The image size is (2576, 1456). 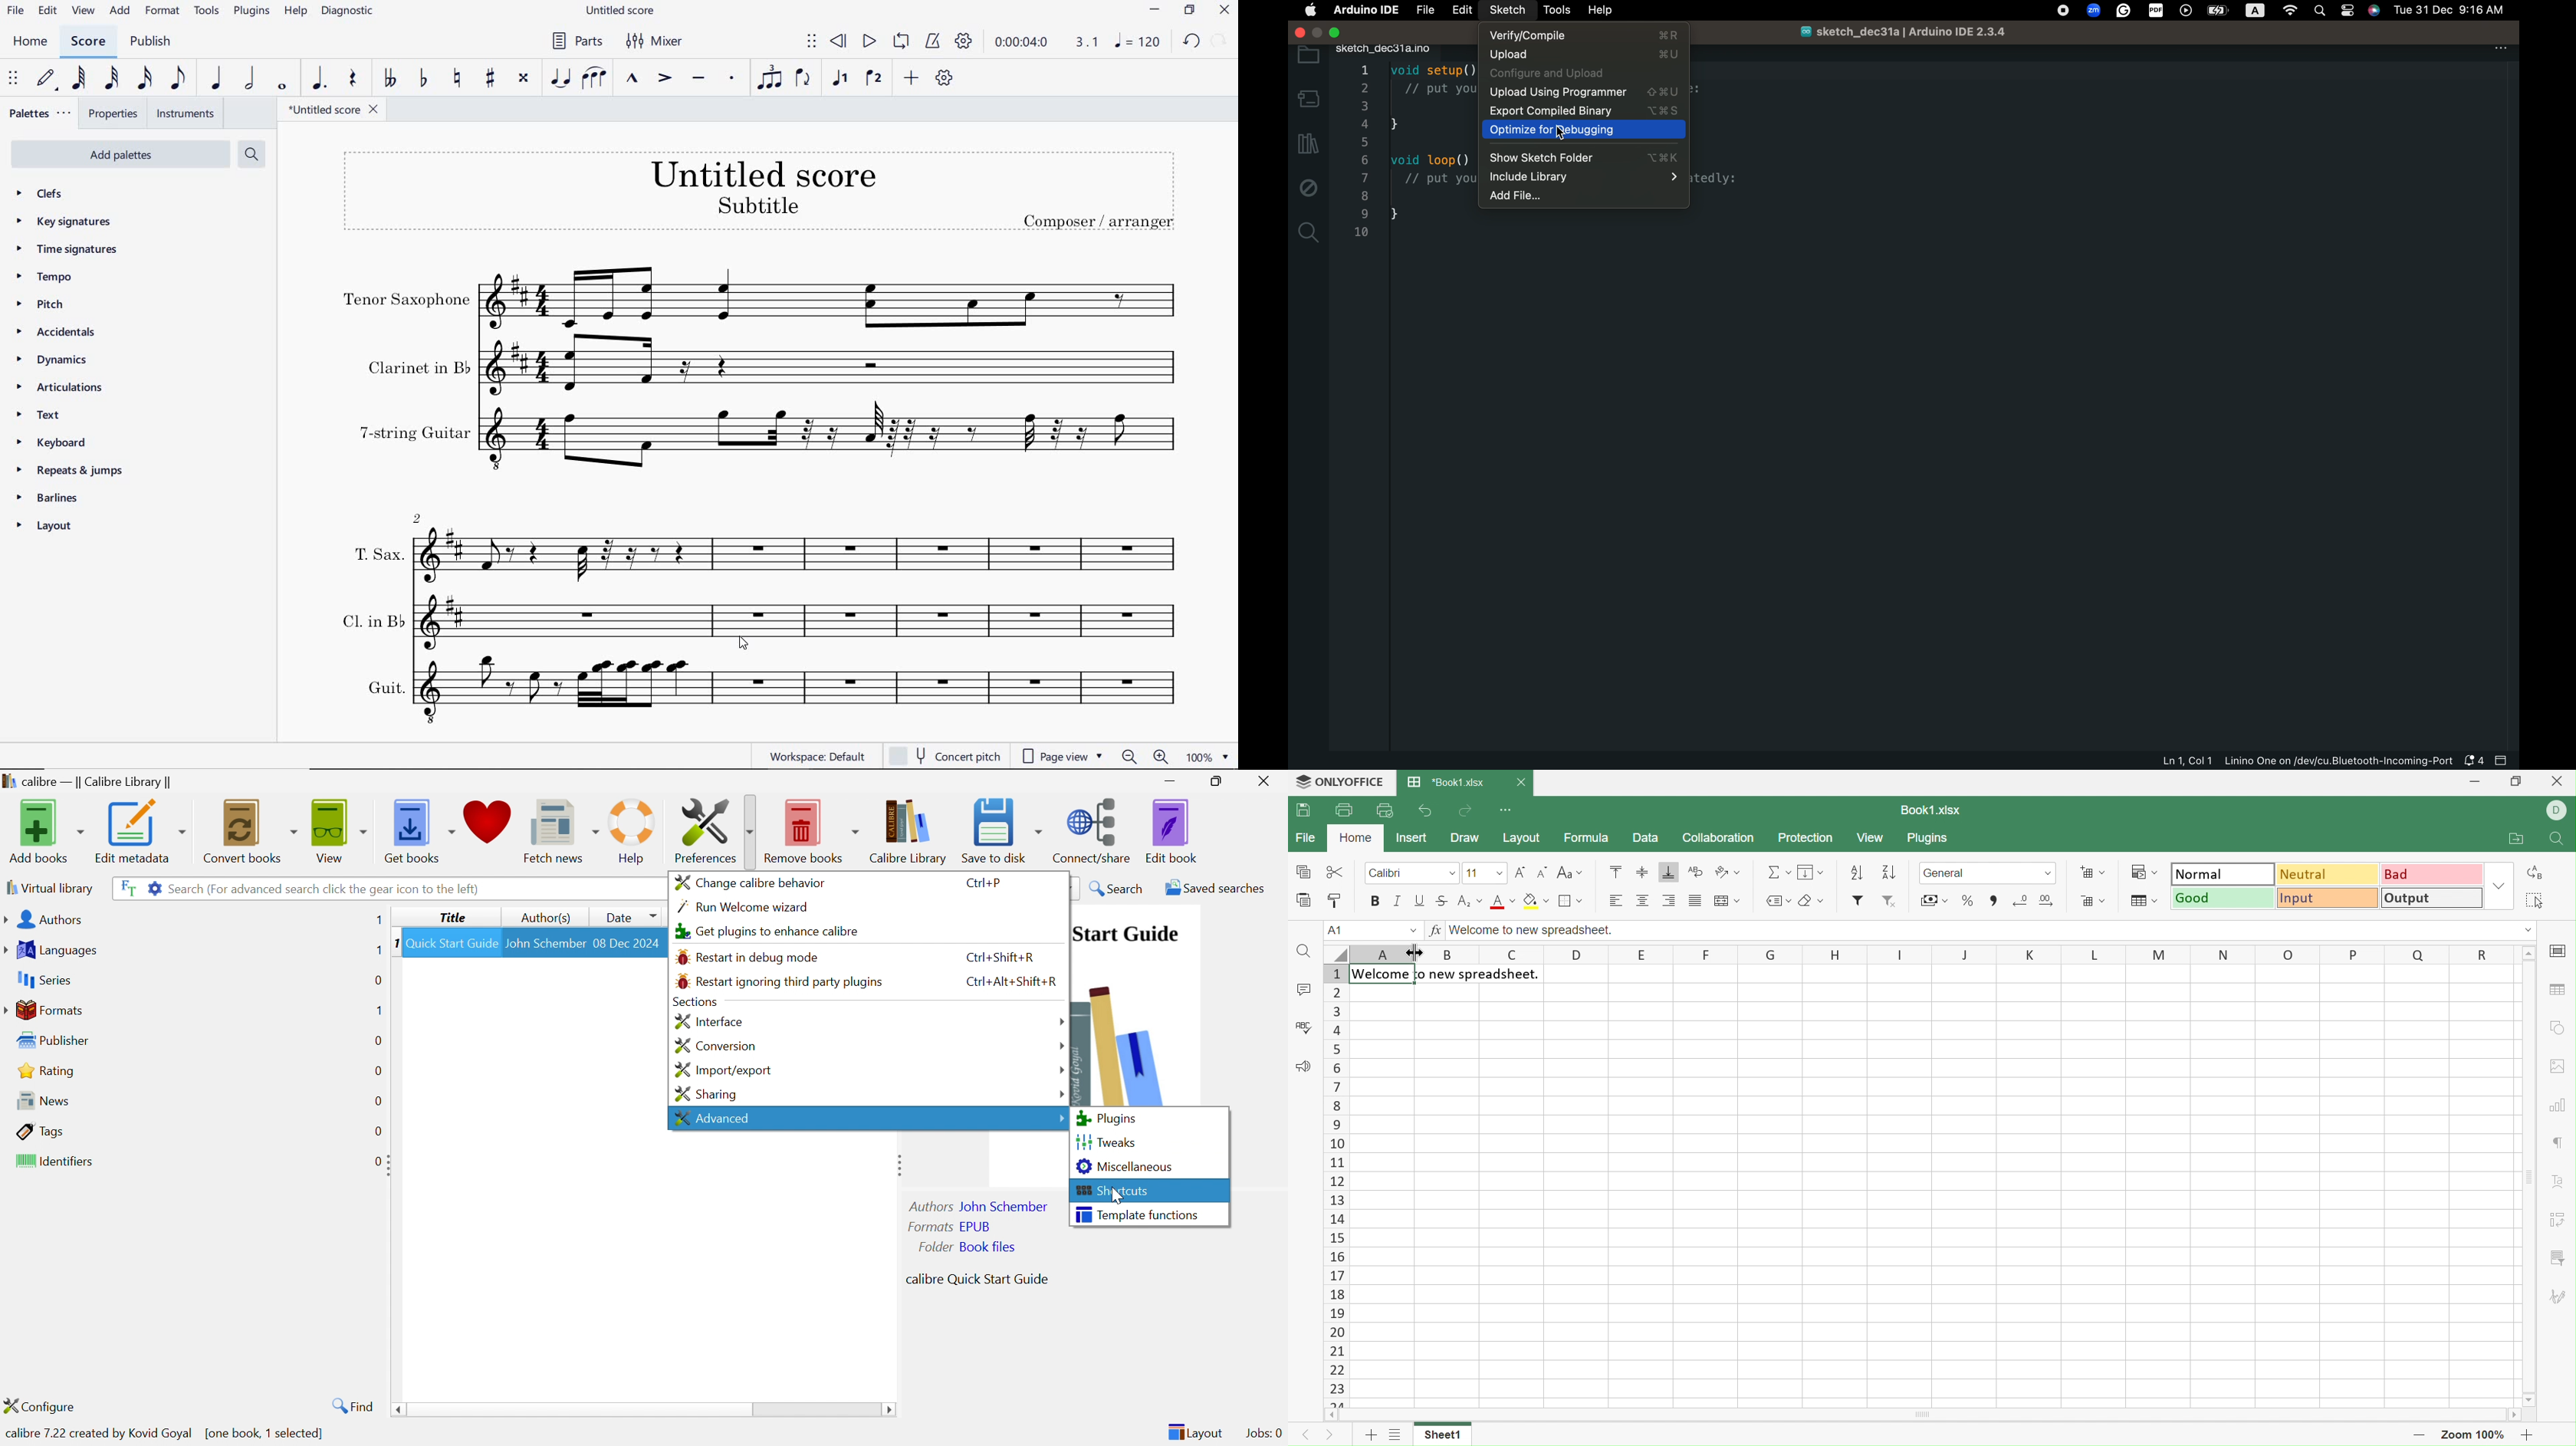 I want to click on cell settings, so click(x=2561, y=952).